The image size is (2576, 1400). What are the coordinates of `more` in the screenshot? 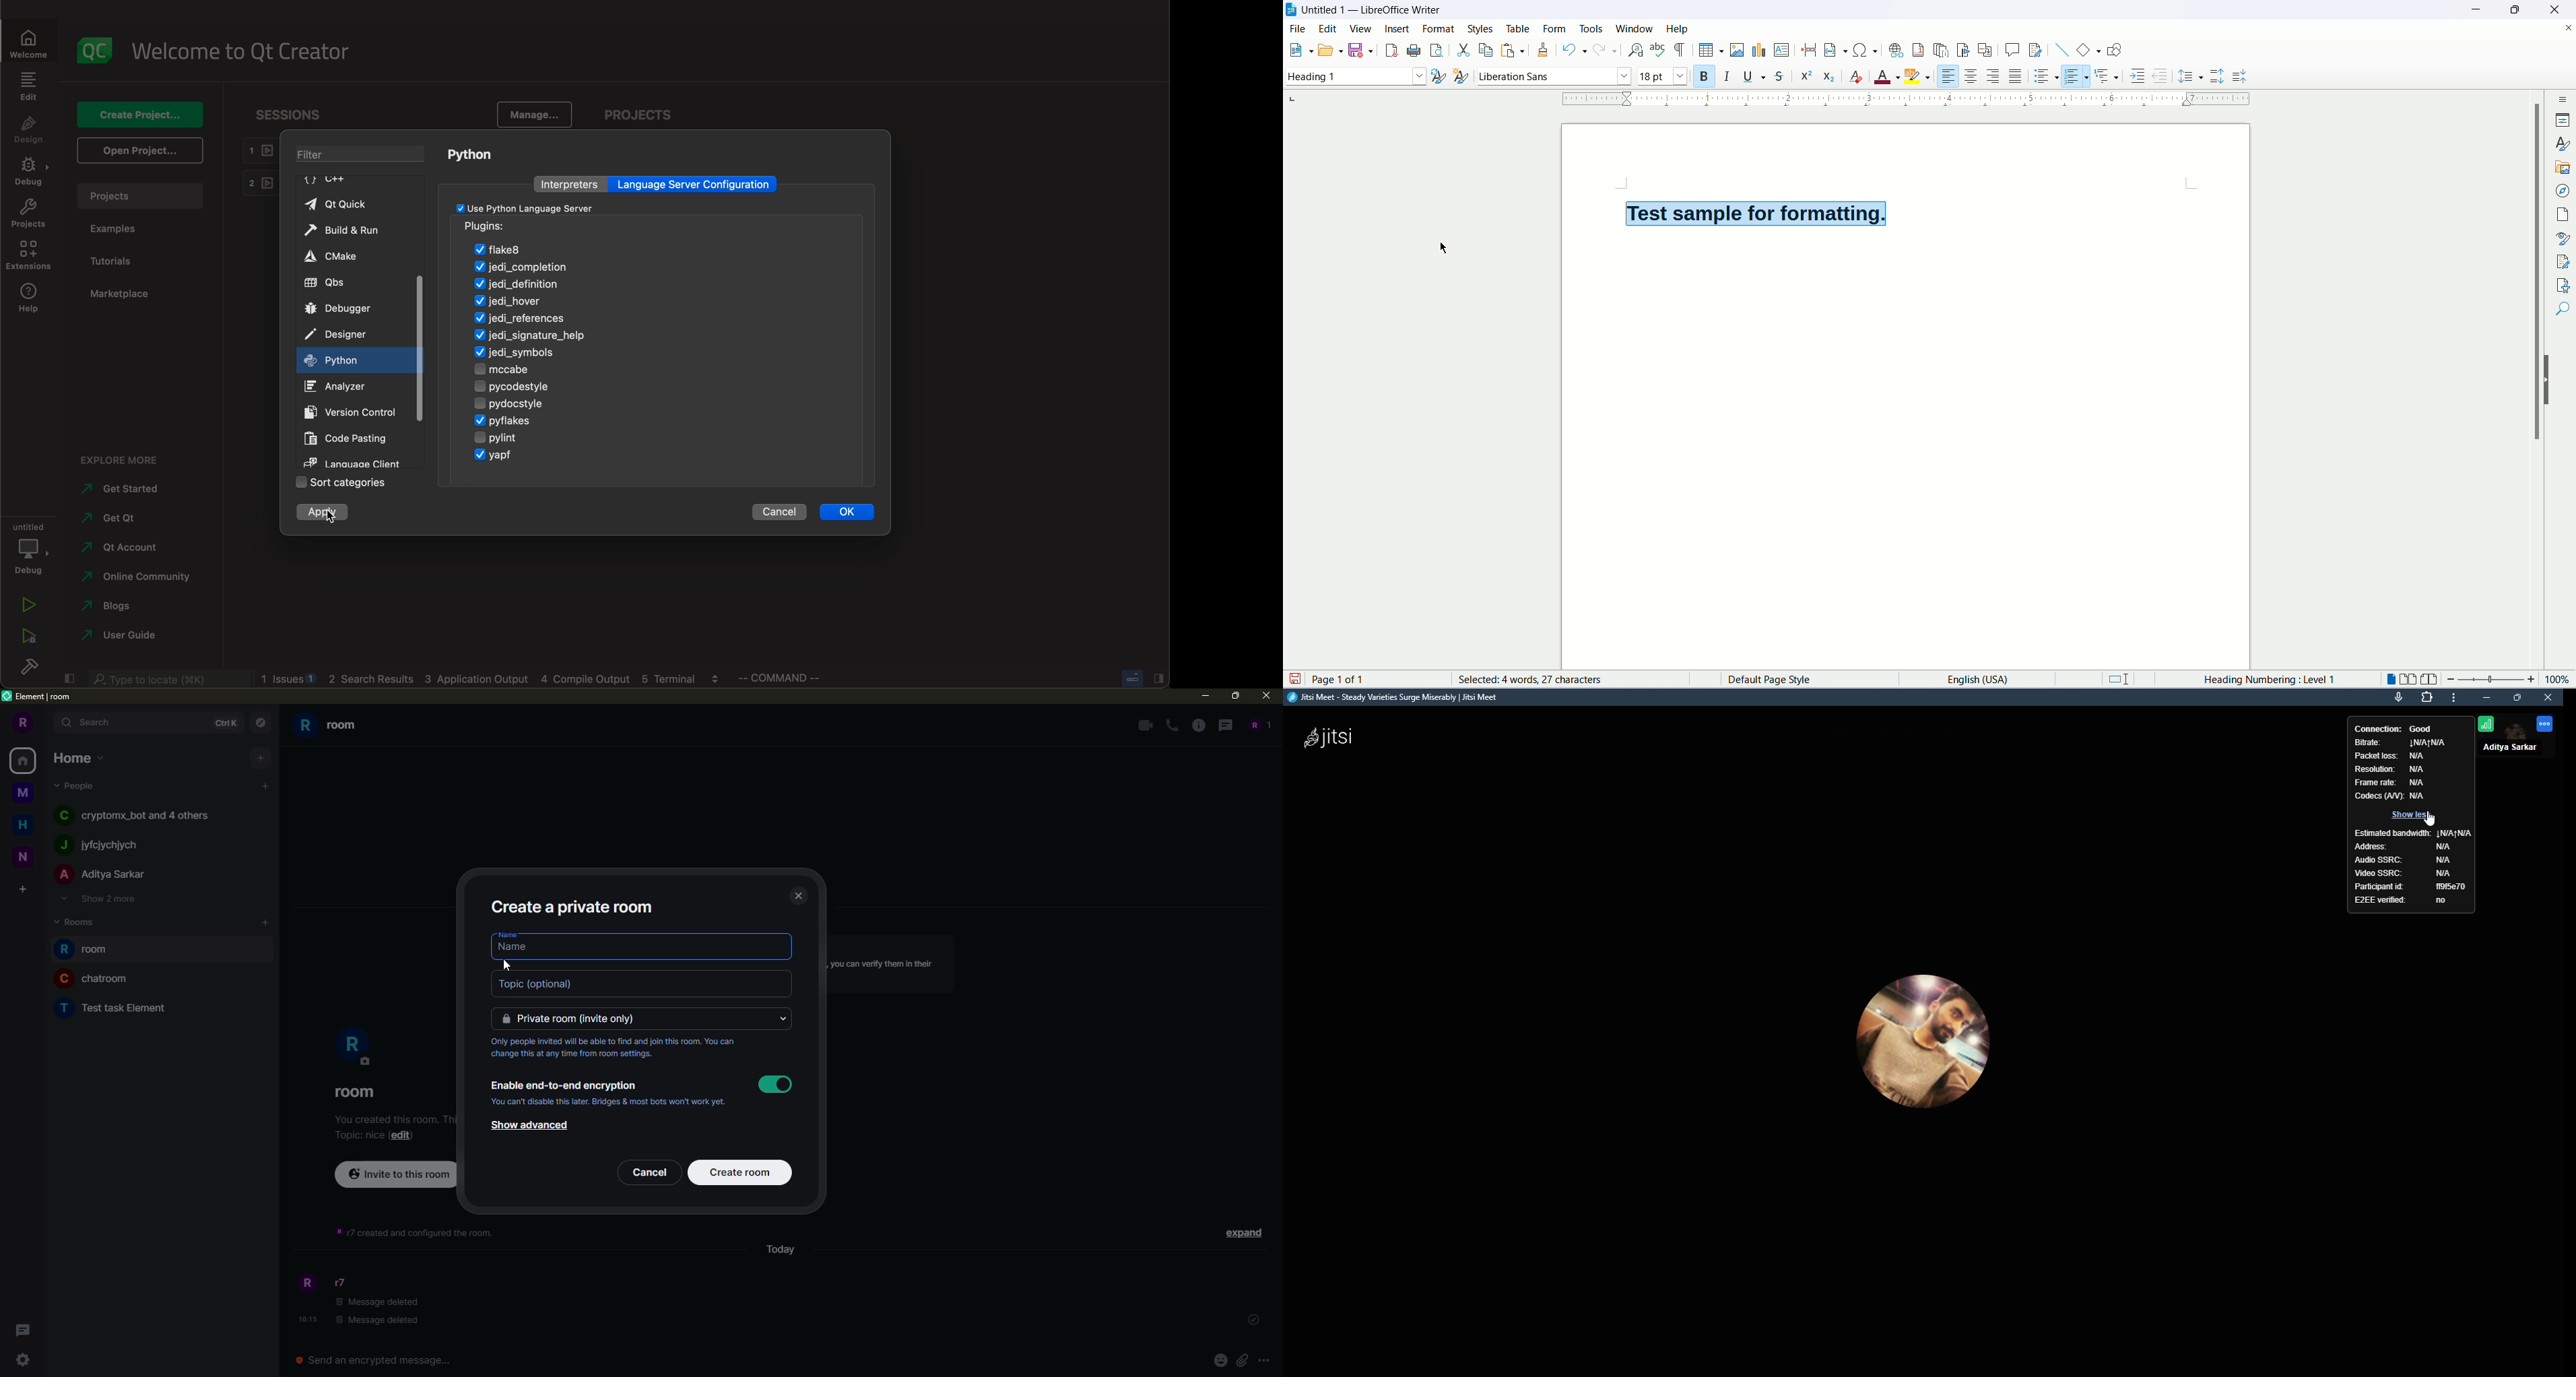 It's located at (1267, 1362).